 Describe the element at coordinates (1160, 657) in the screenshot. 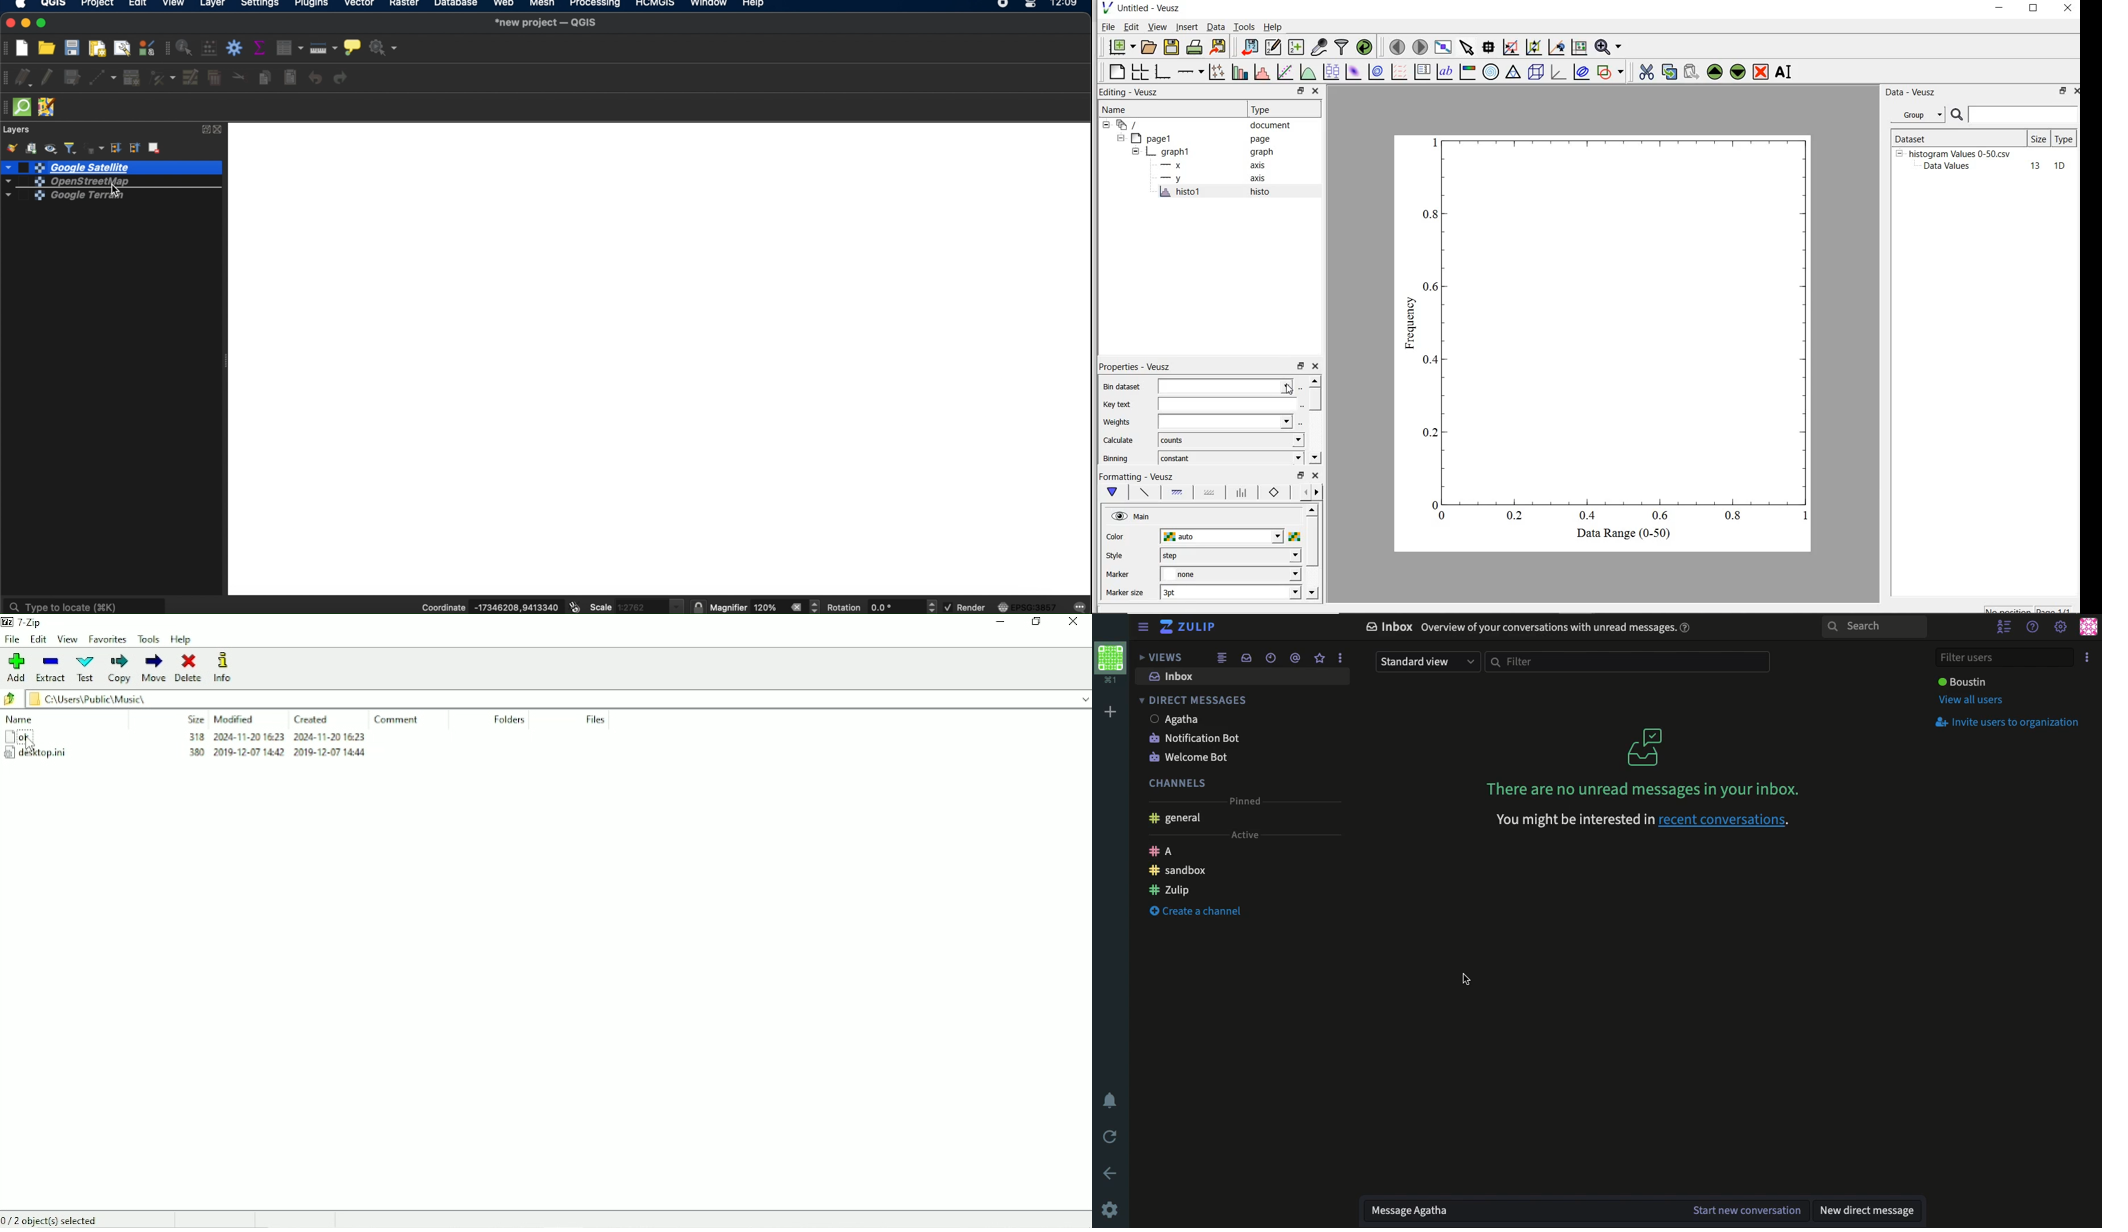

I see `Views` at that location.